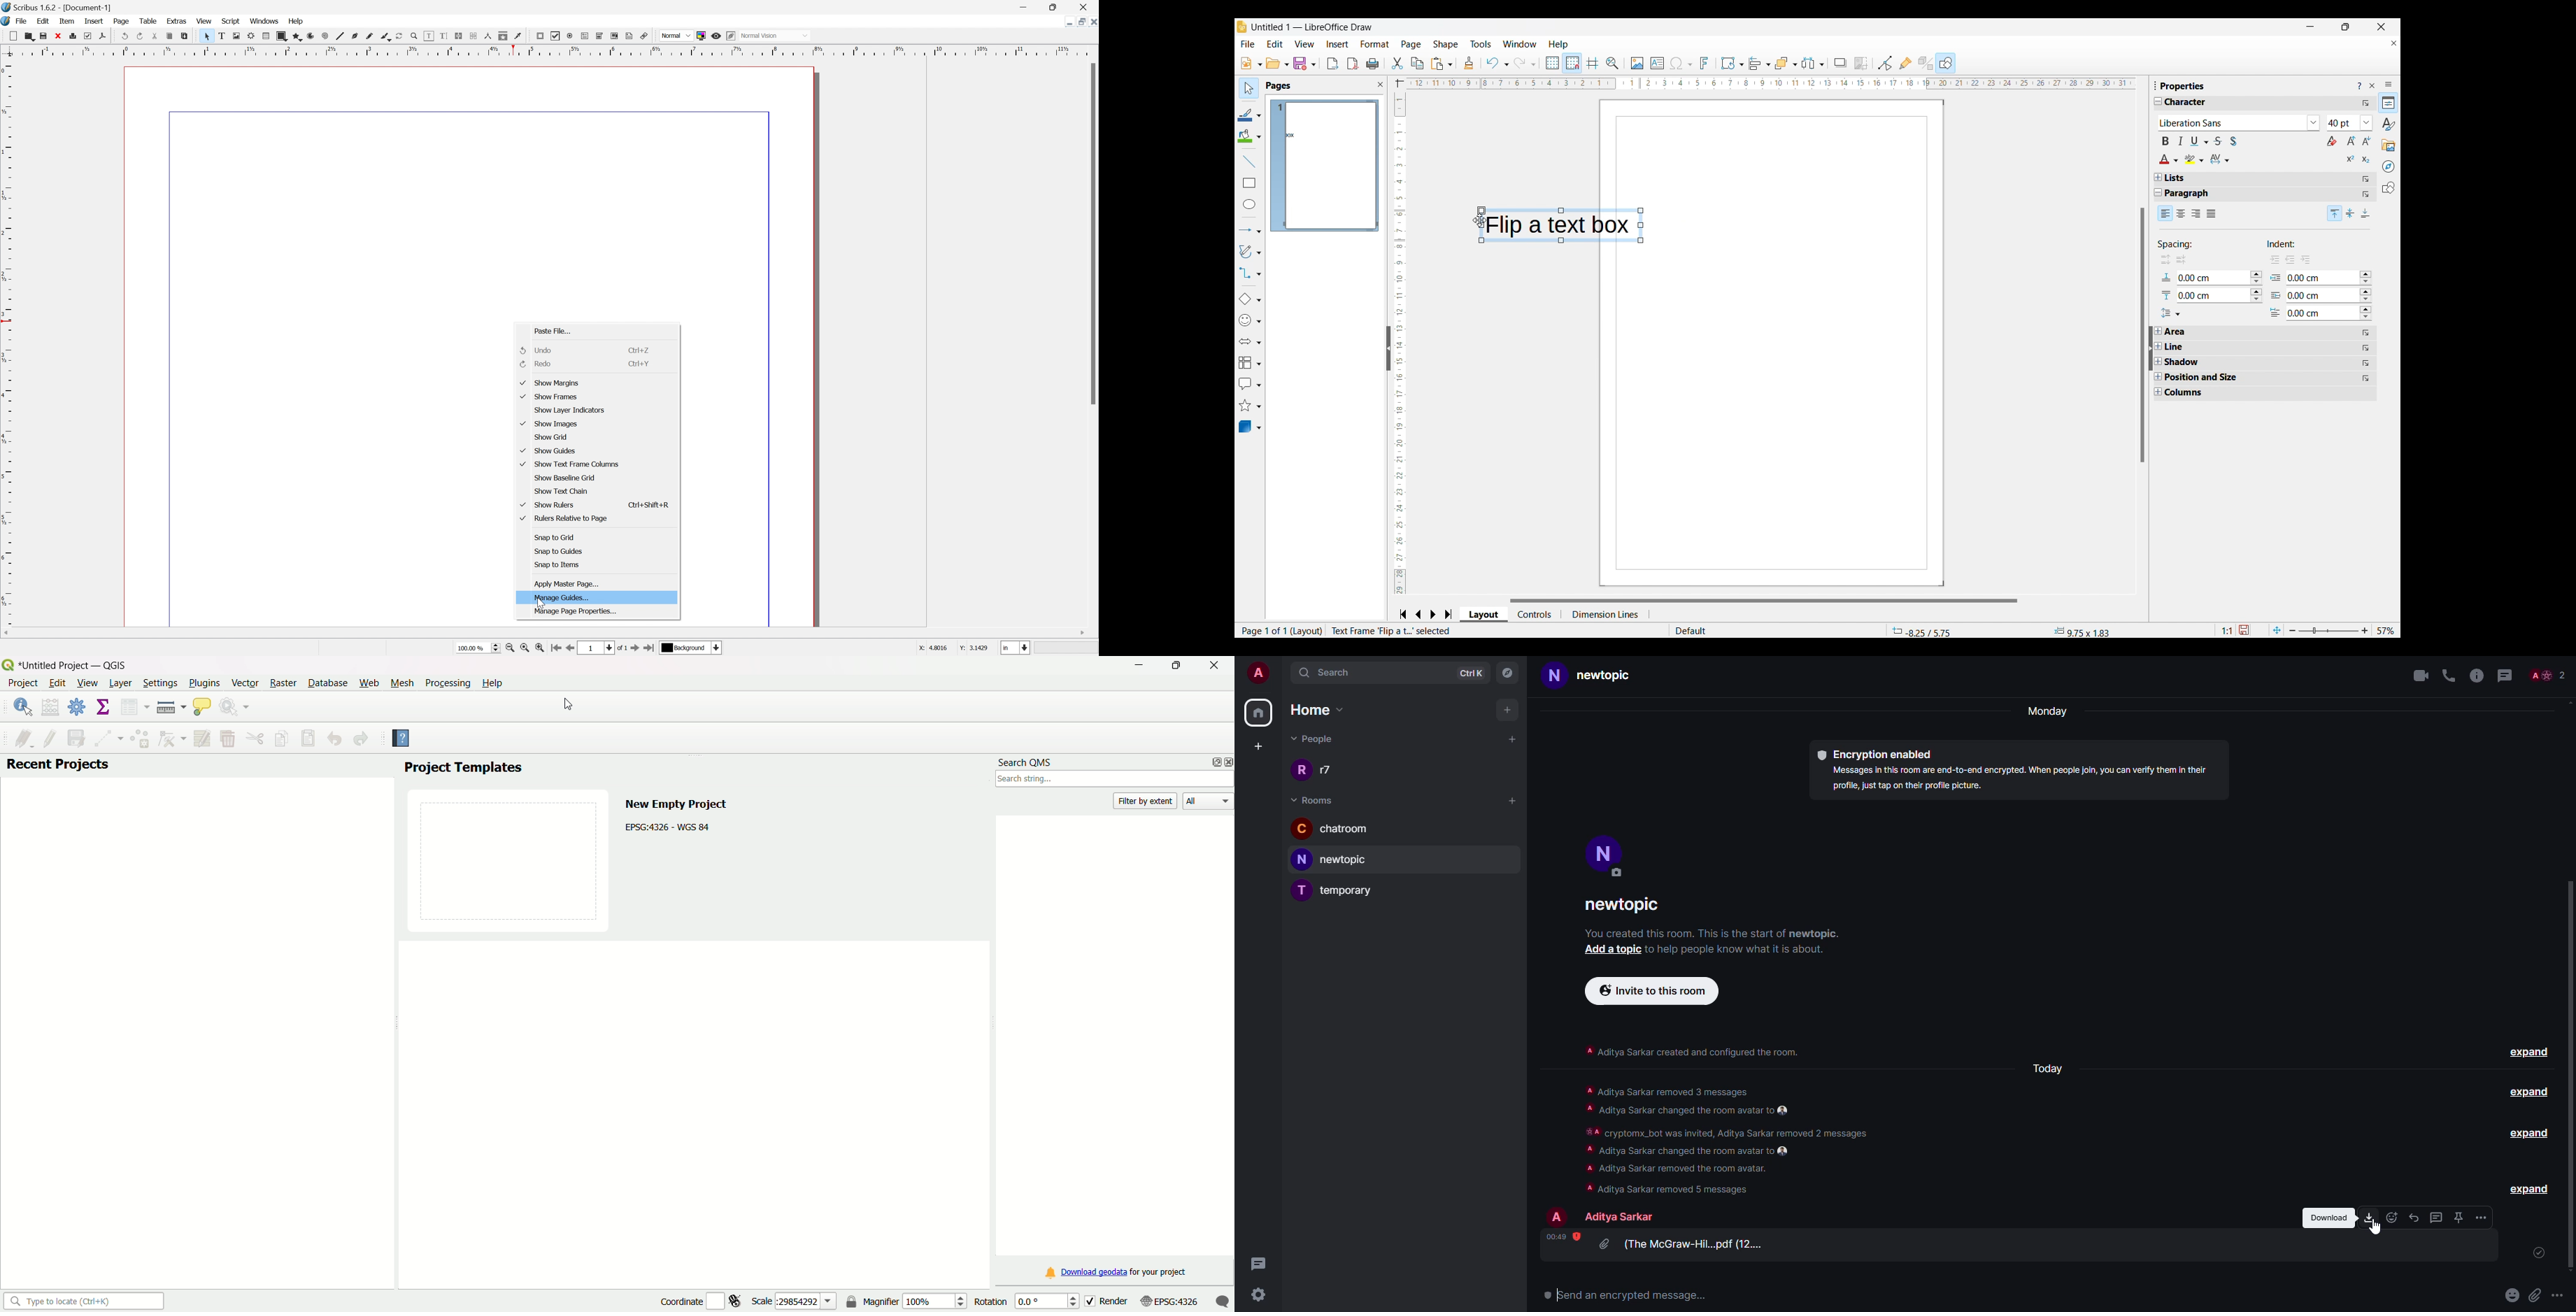 The height and width of the screenshot is (1316, 2576). I want to click on Shadow, so click(1841, 63).